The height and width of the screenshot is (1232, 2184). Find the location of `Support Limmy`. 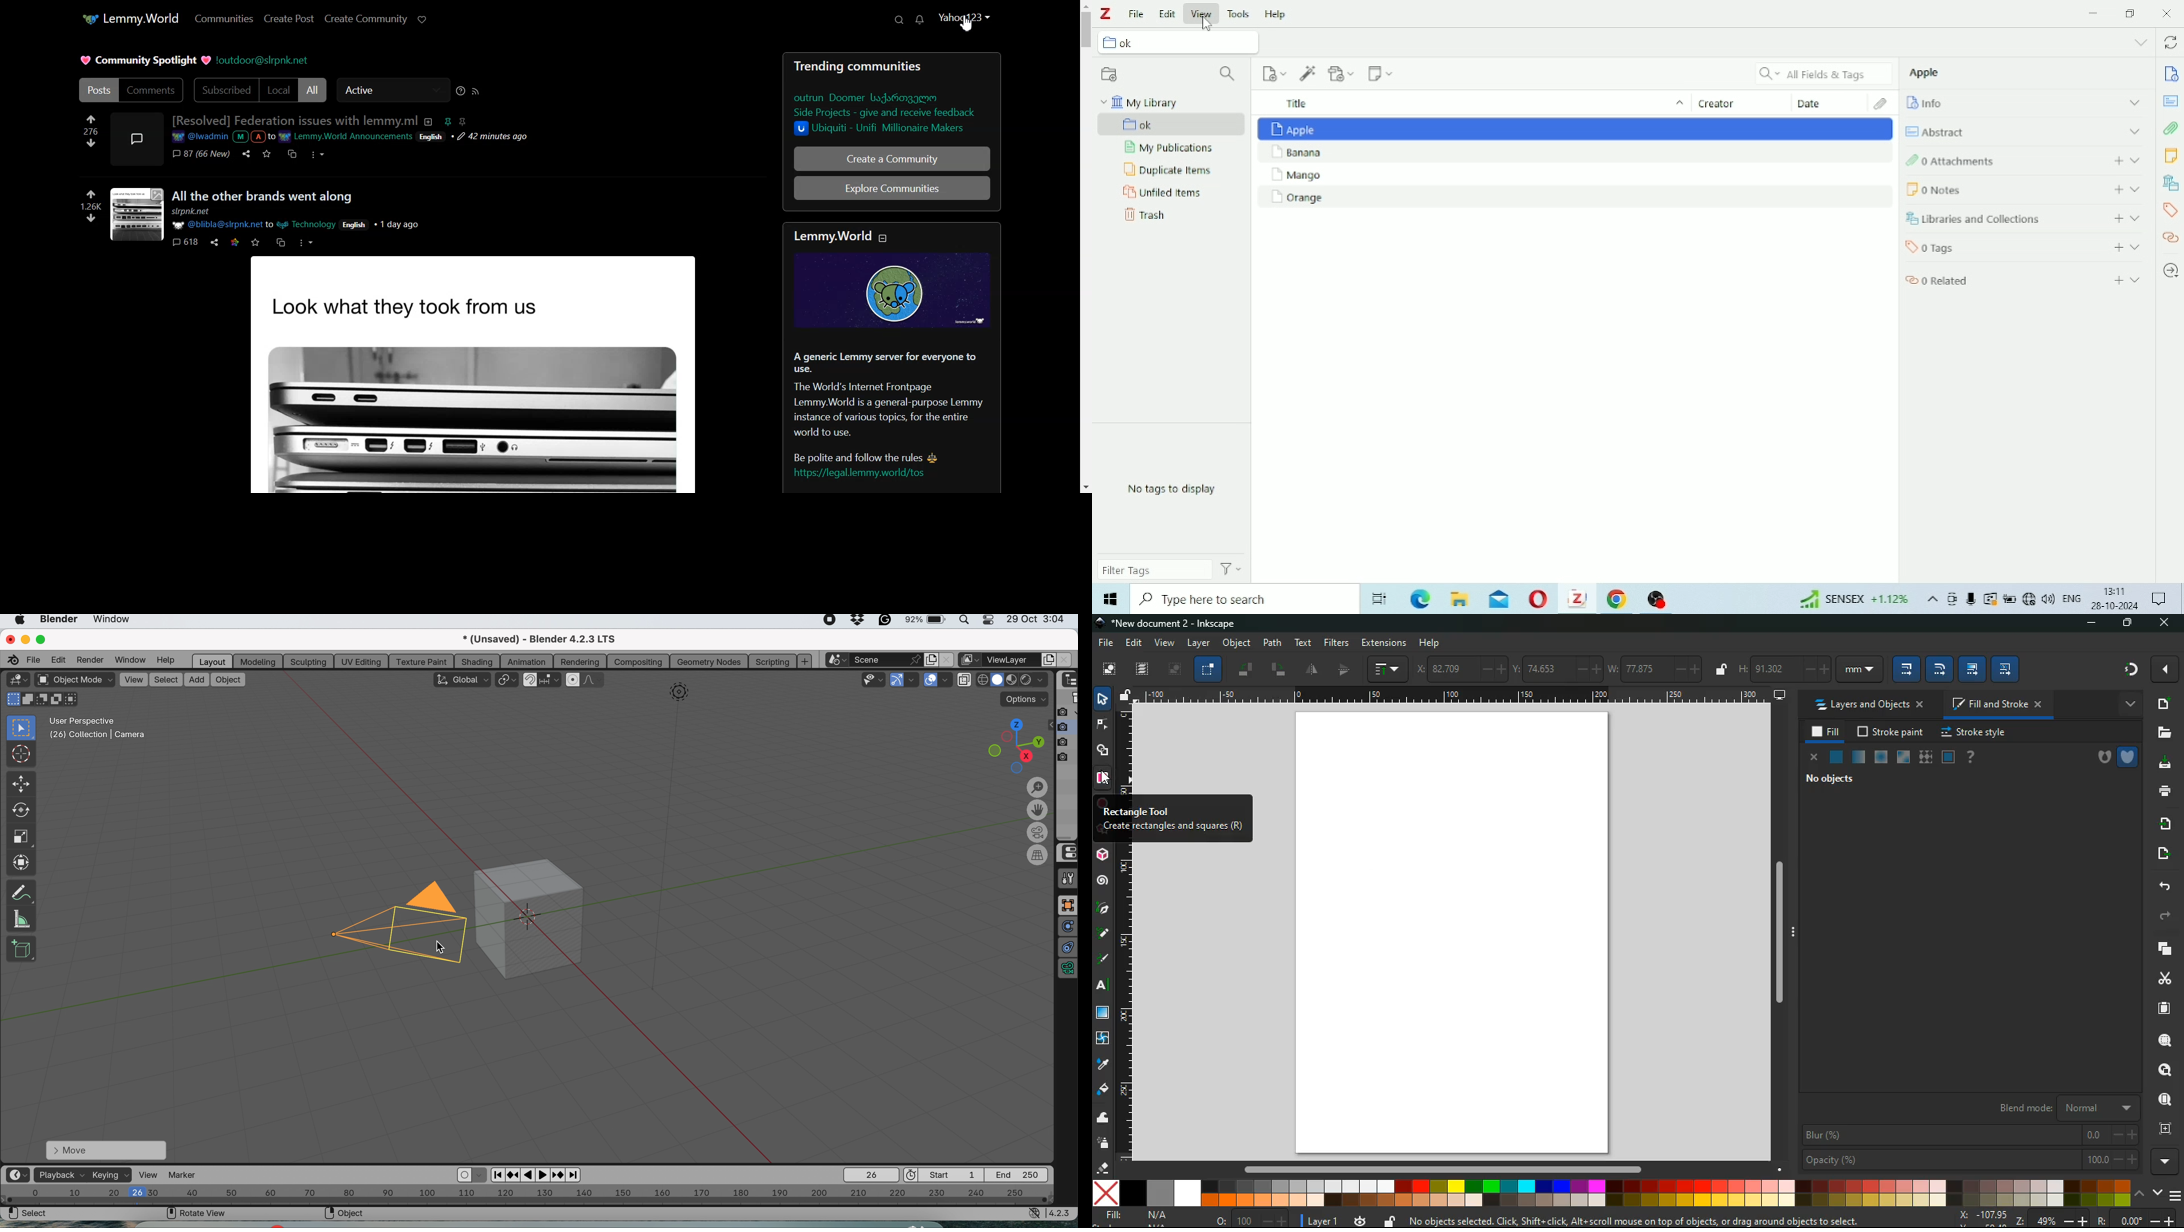

Support Limmy is located at coordinates (424, 19).